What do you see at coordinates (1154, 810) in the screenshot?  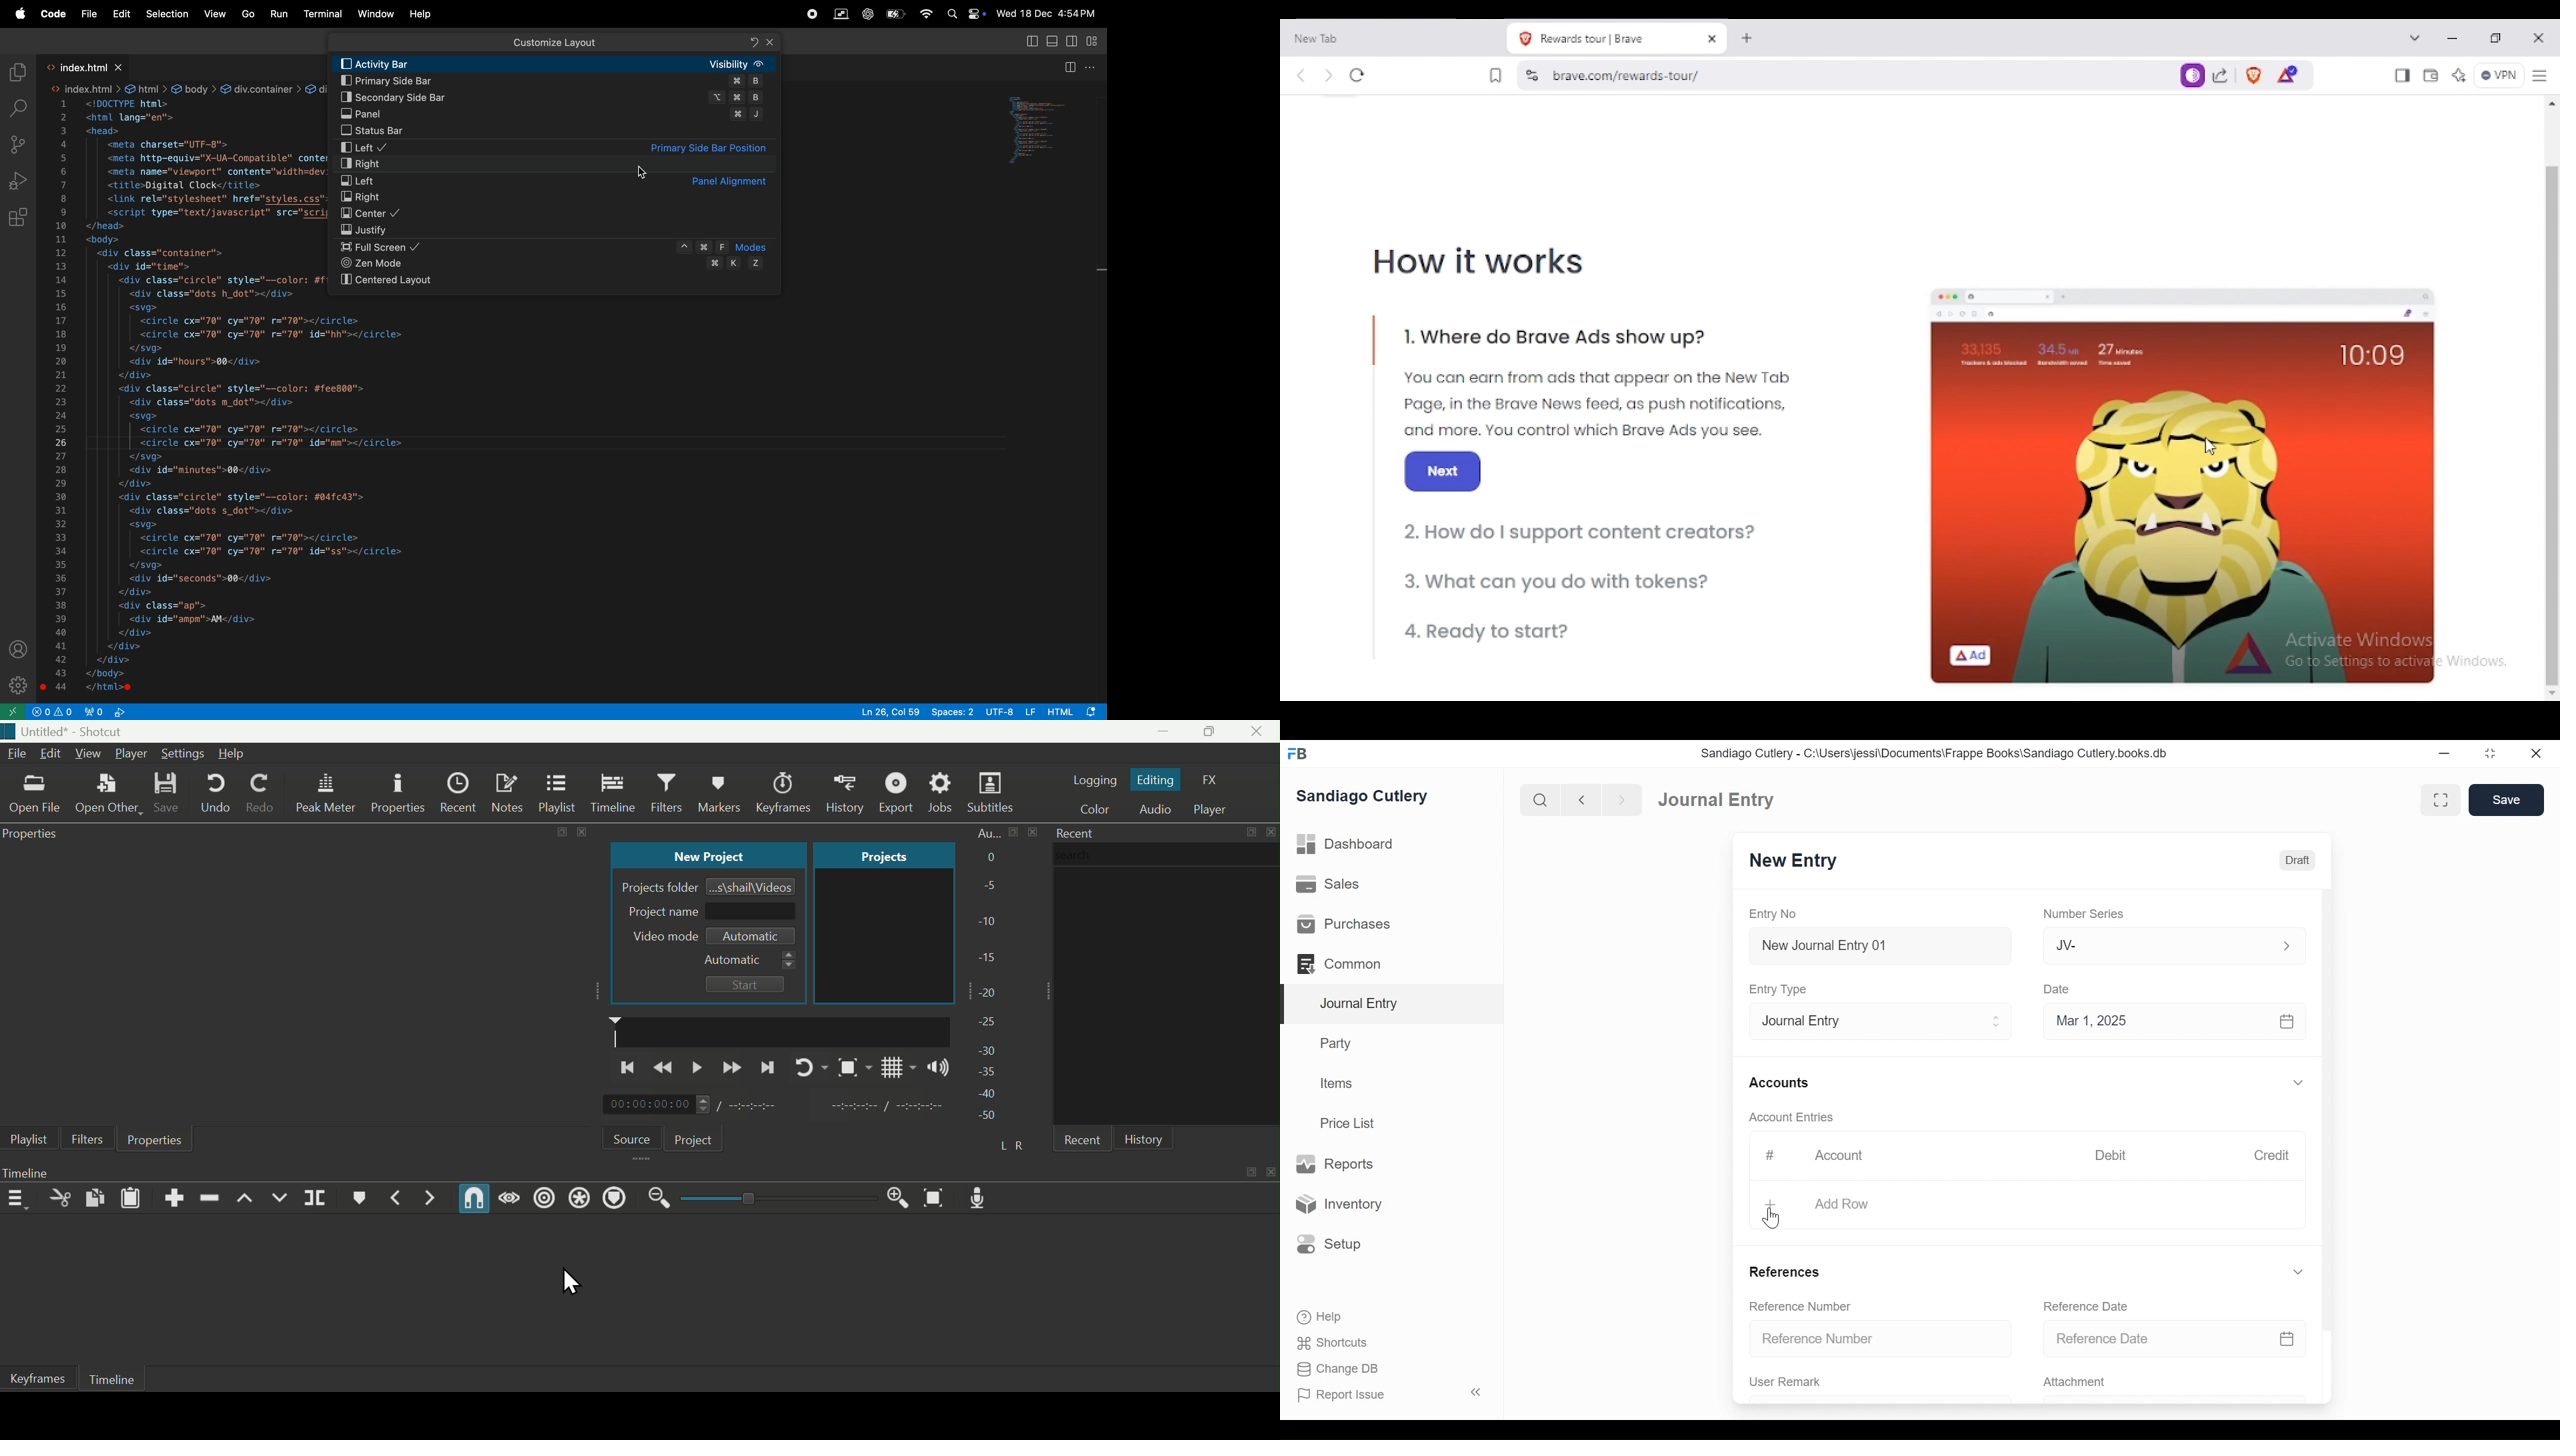 I see `Audio` at bounding box center [1154, 810].